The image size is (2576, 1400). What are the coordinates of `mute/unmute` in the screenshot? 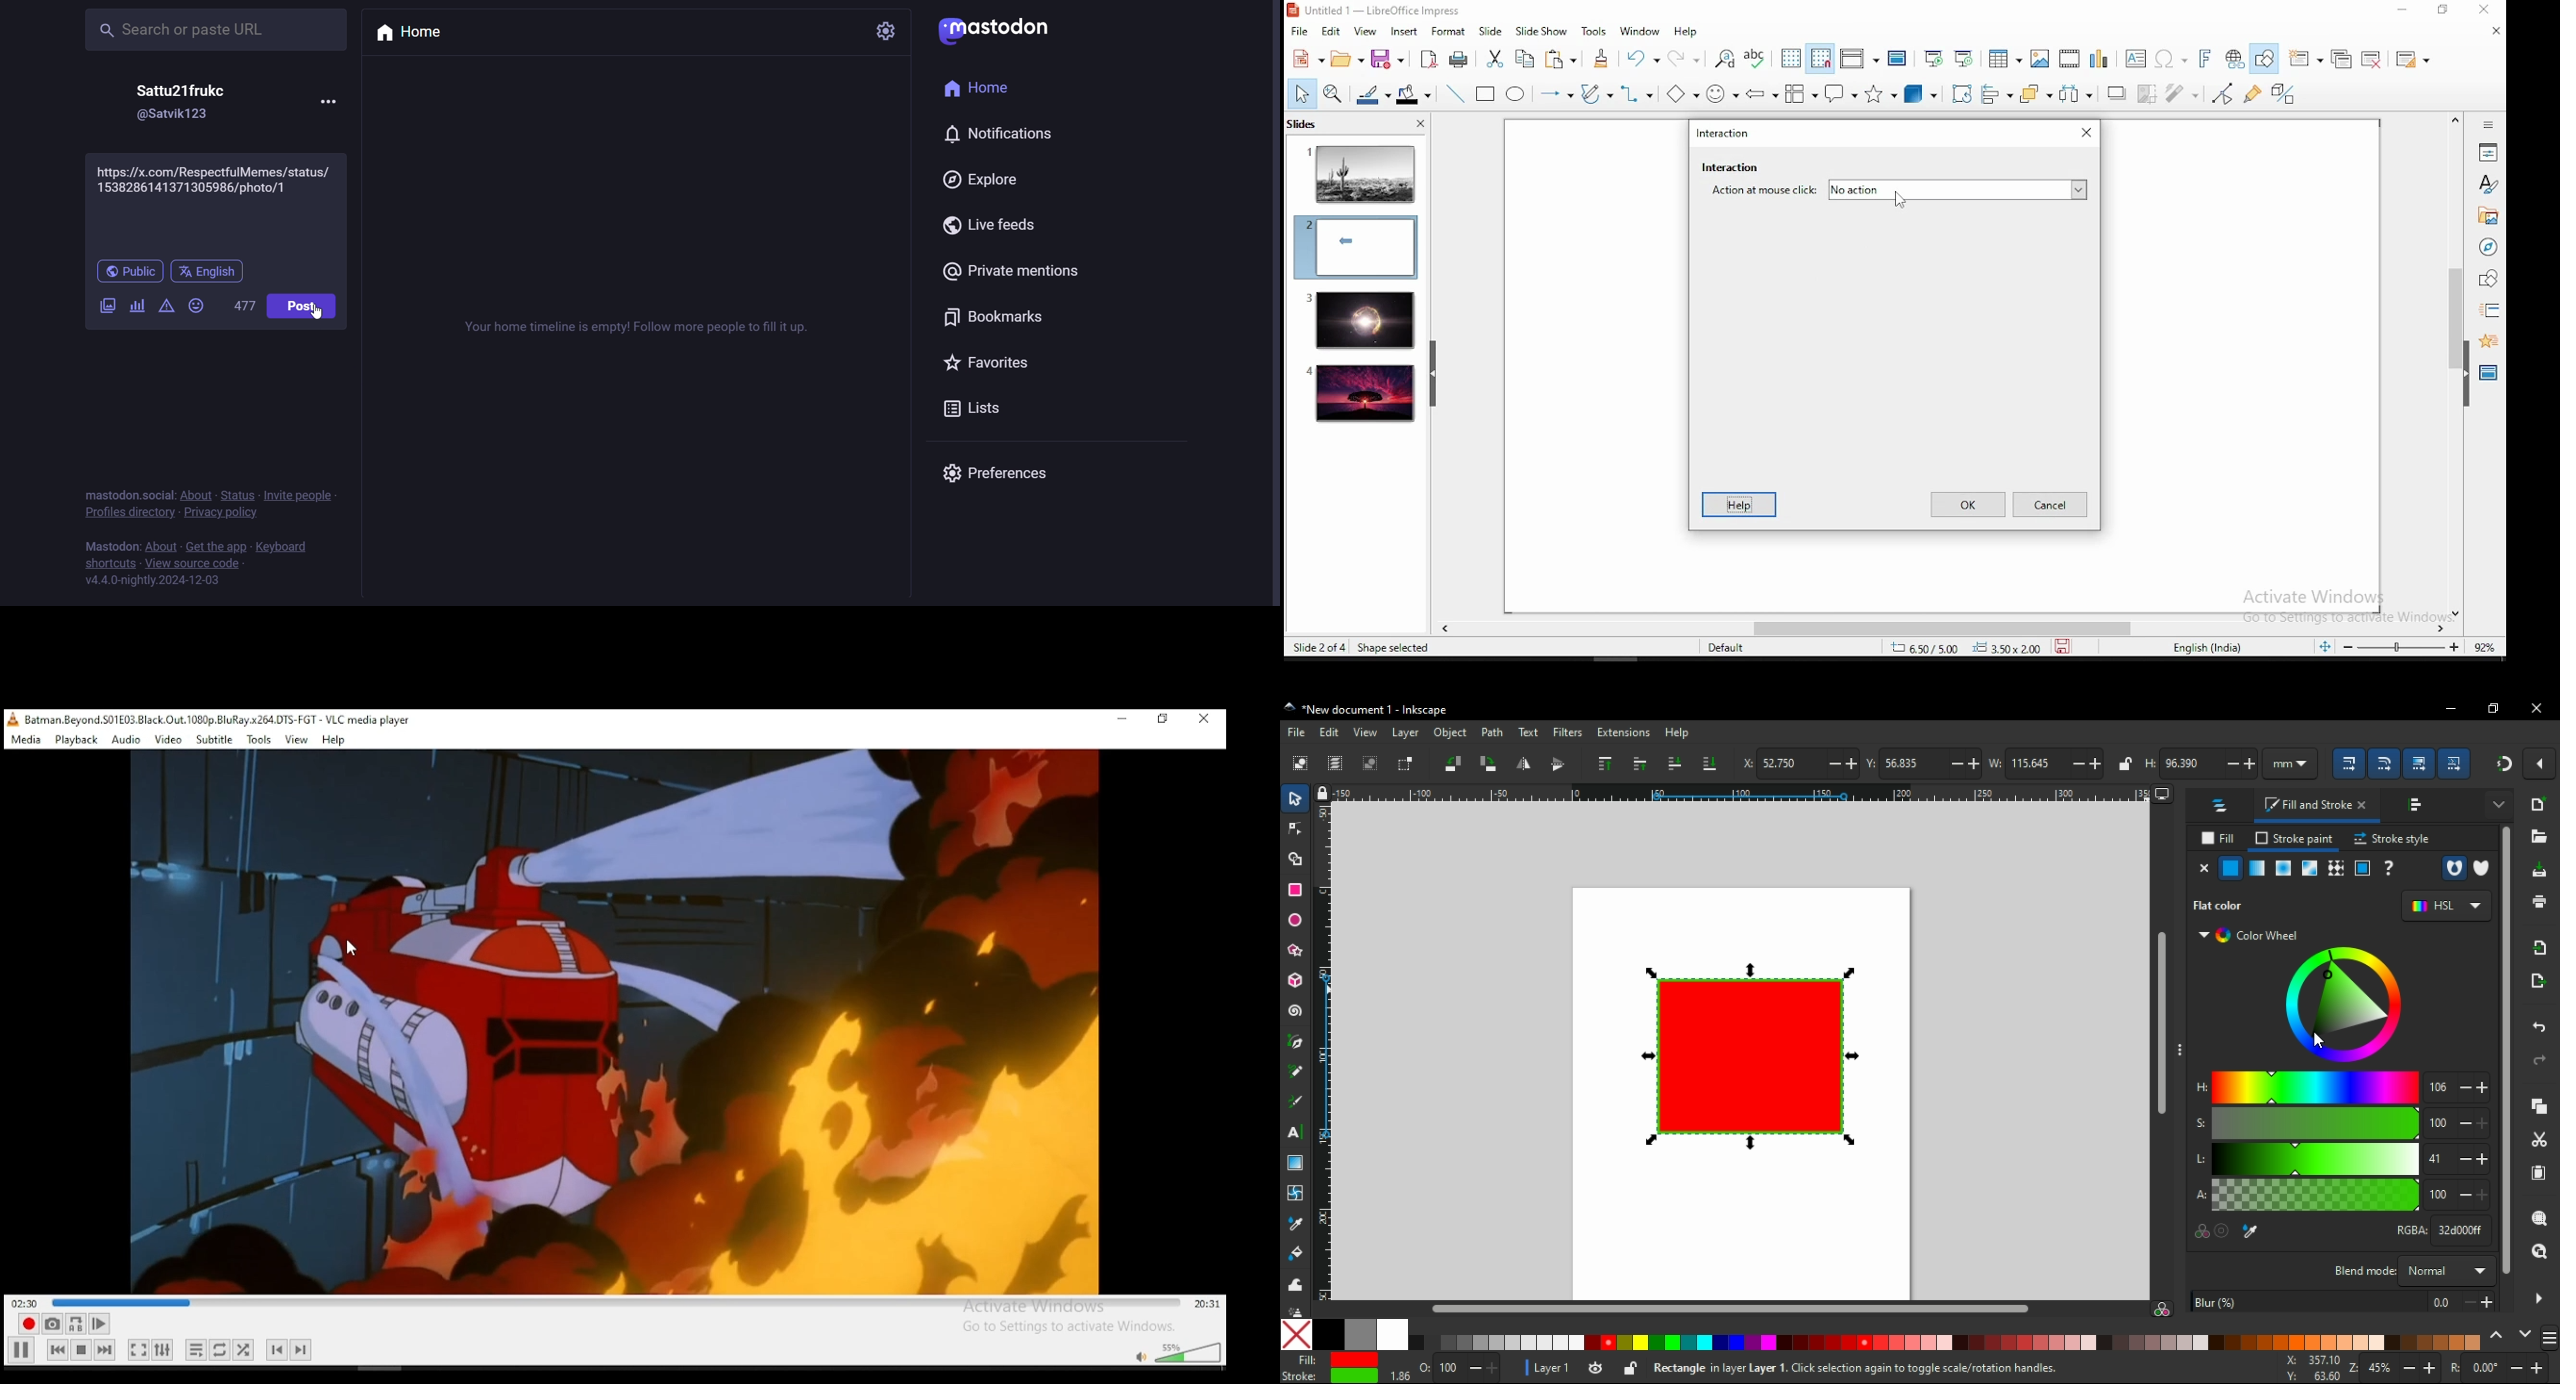 It's located at (1138, 1355).